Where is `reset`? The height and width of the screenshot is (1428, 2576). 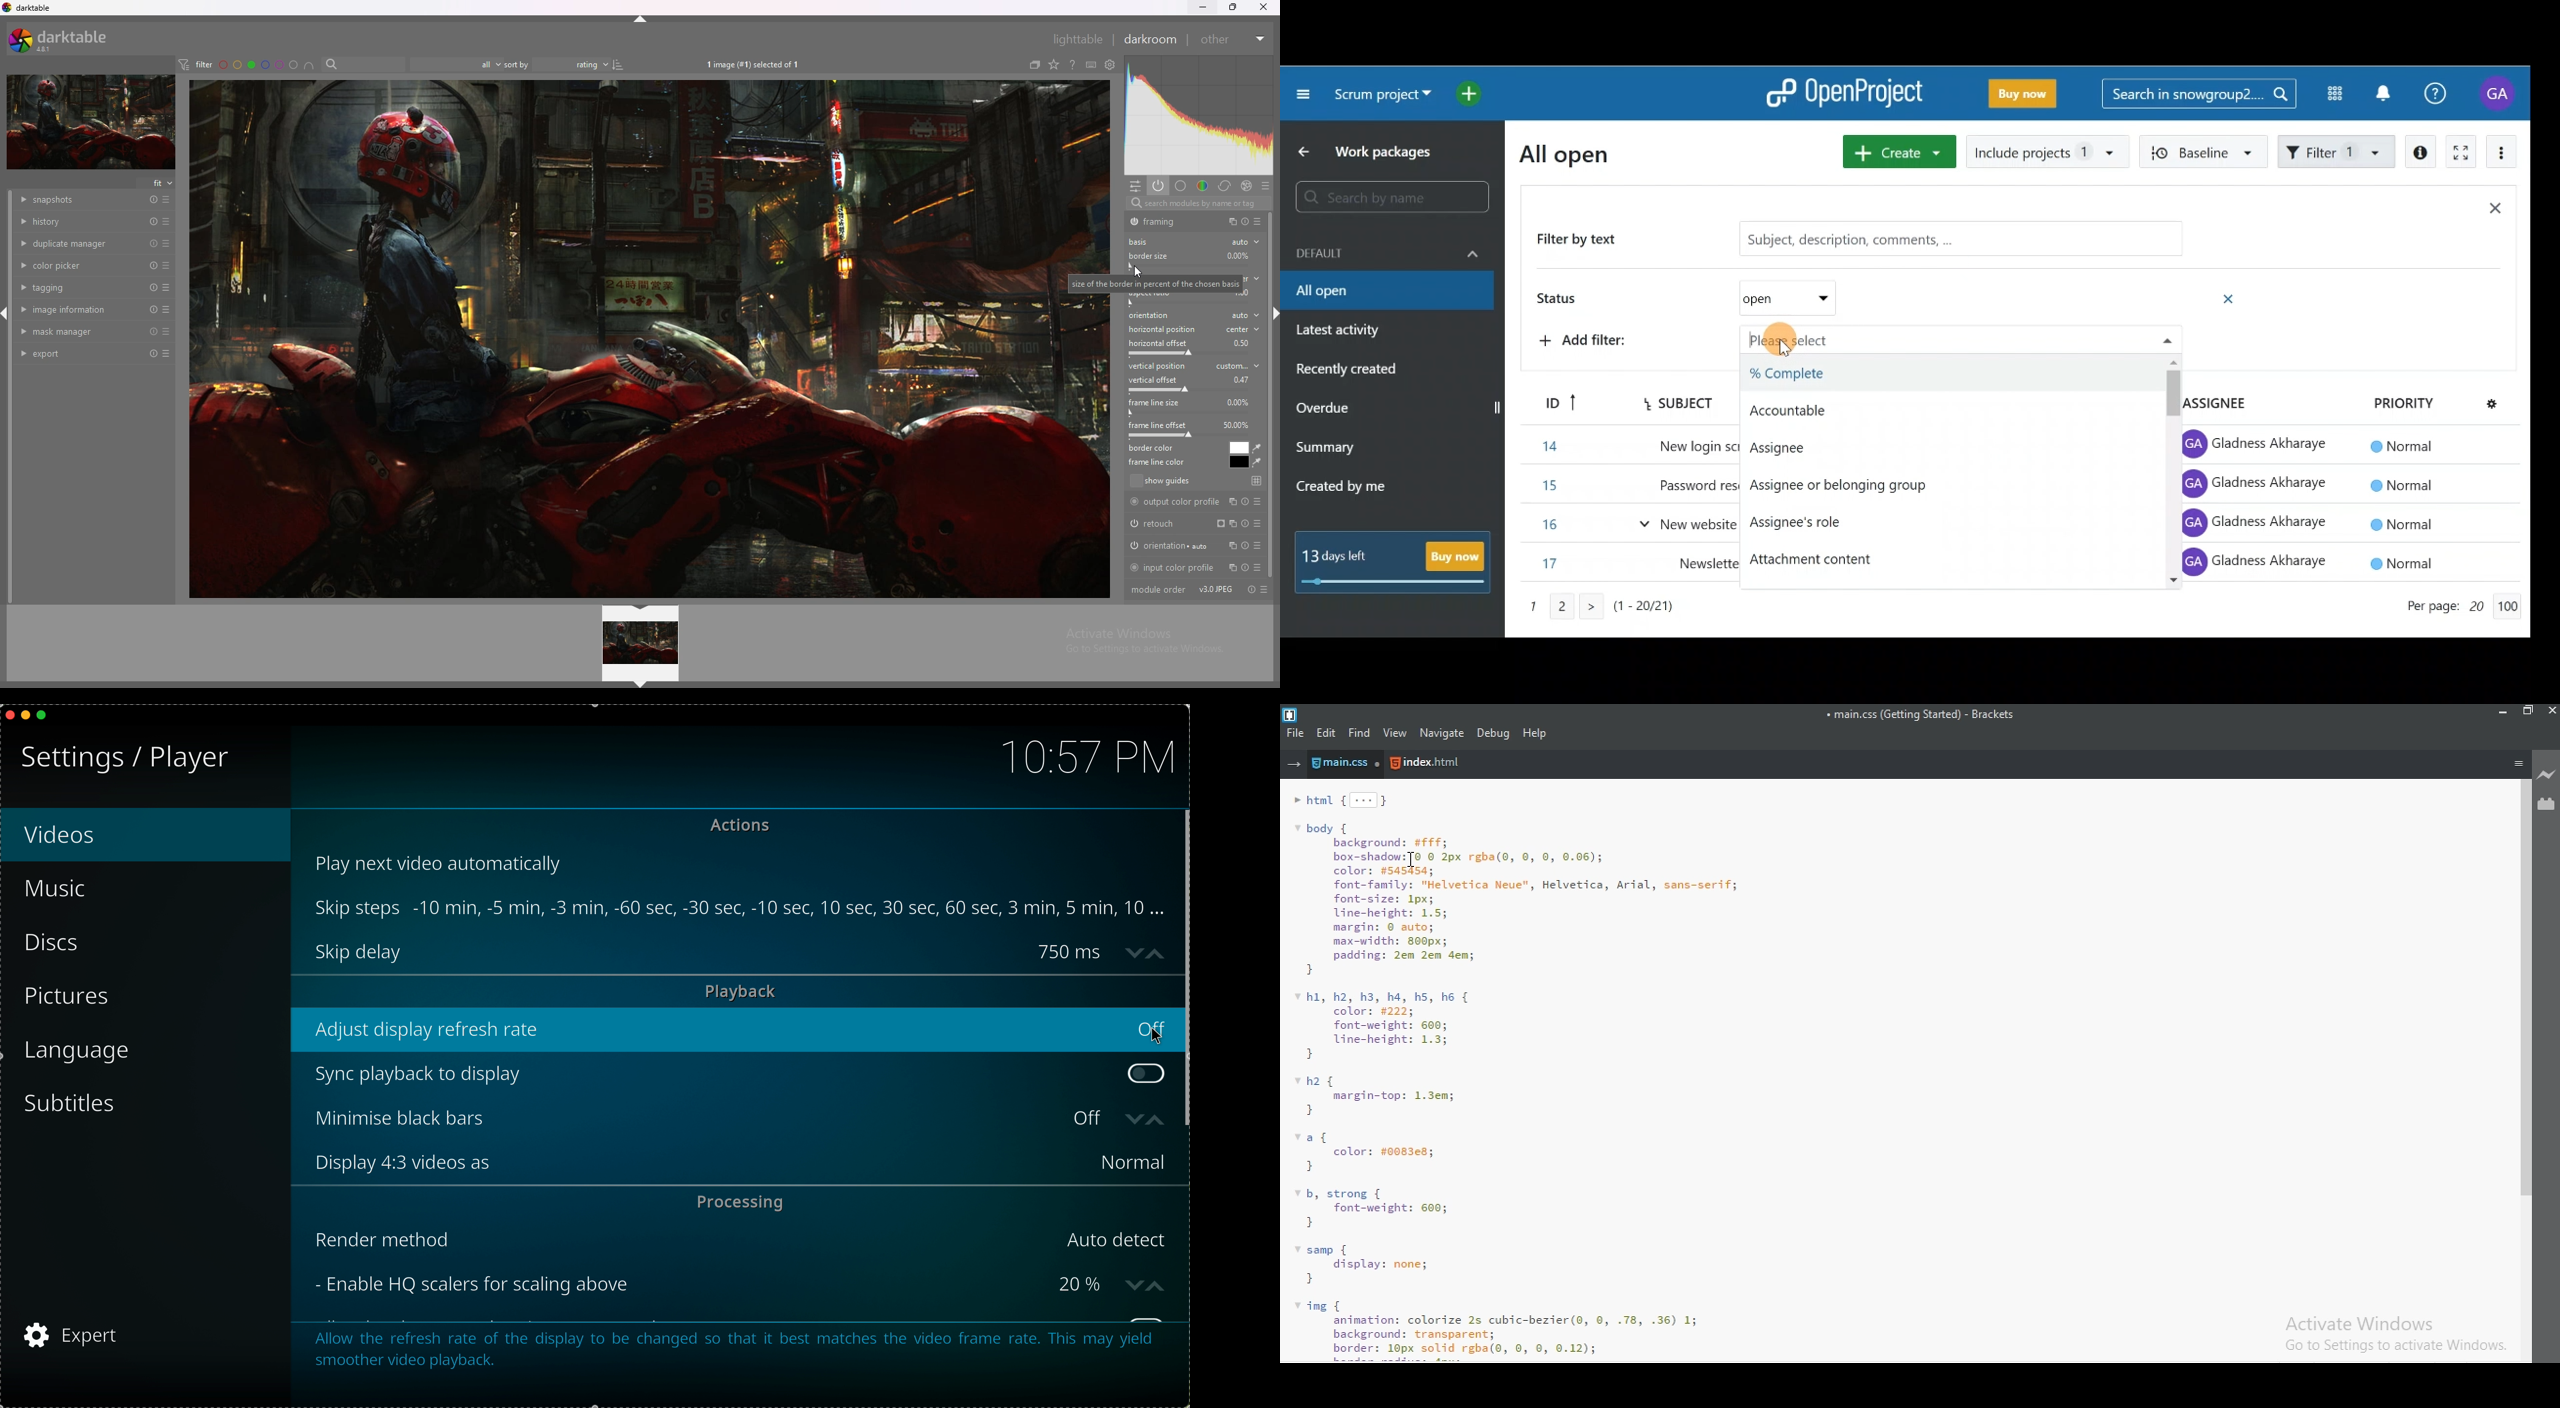 reset is located at coordinates (154, 266).